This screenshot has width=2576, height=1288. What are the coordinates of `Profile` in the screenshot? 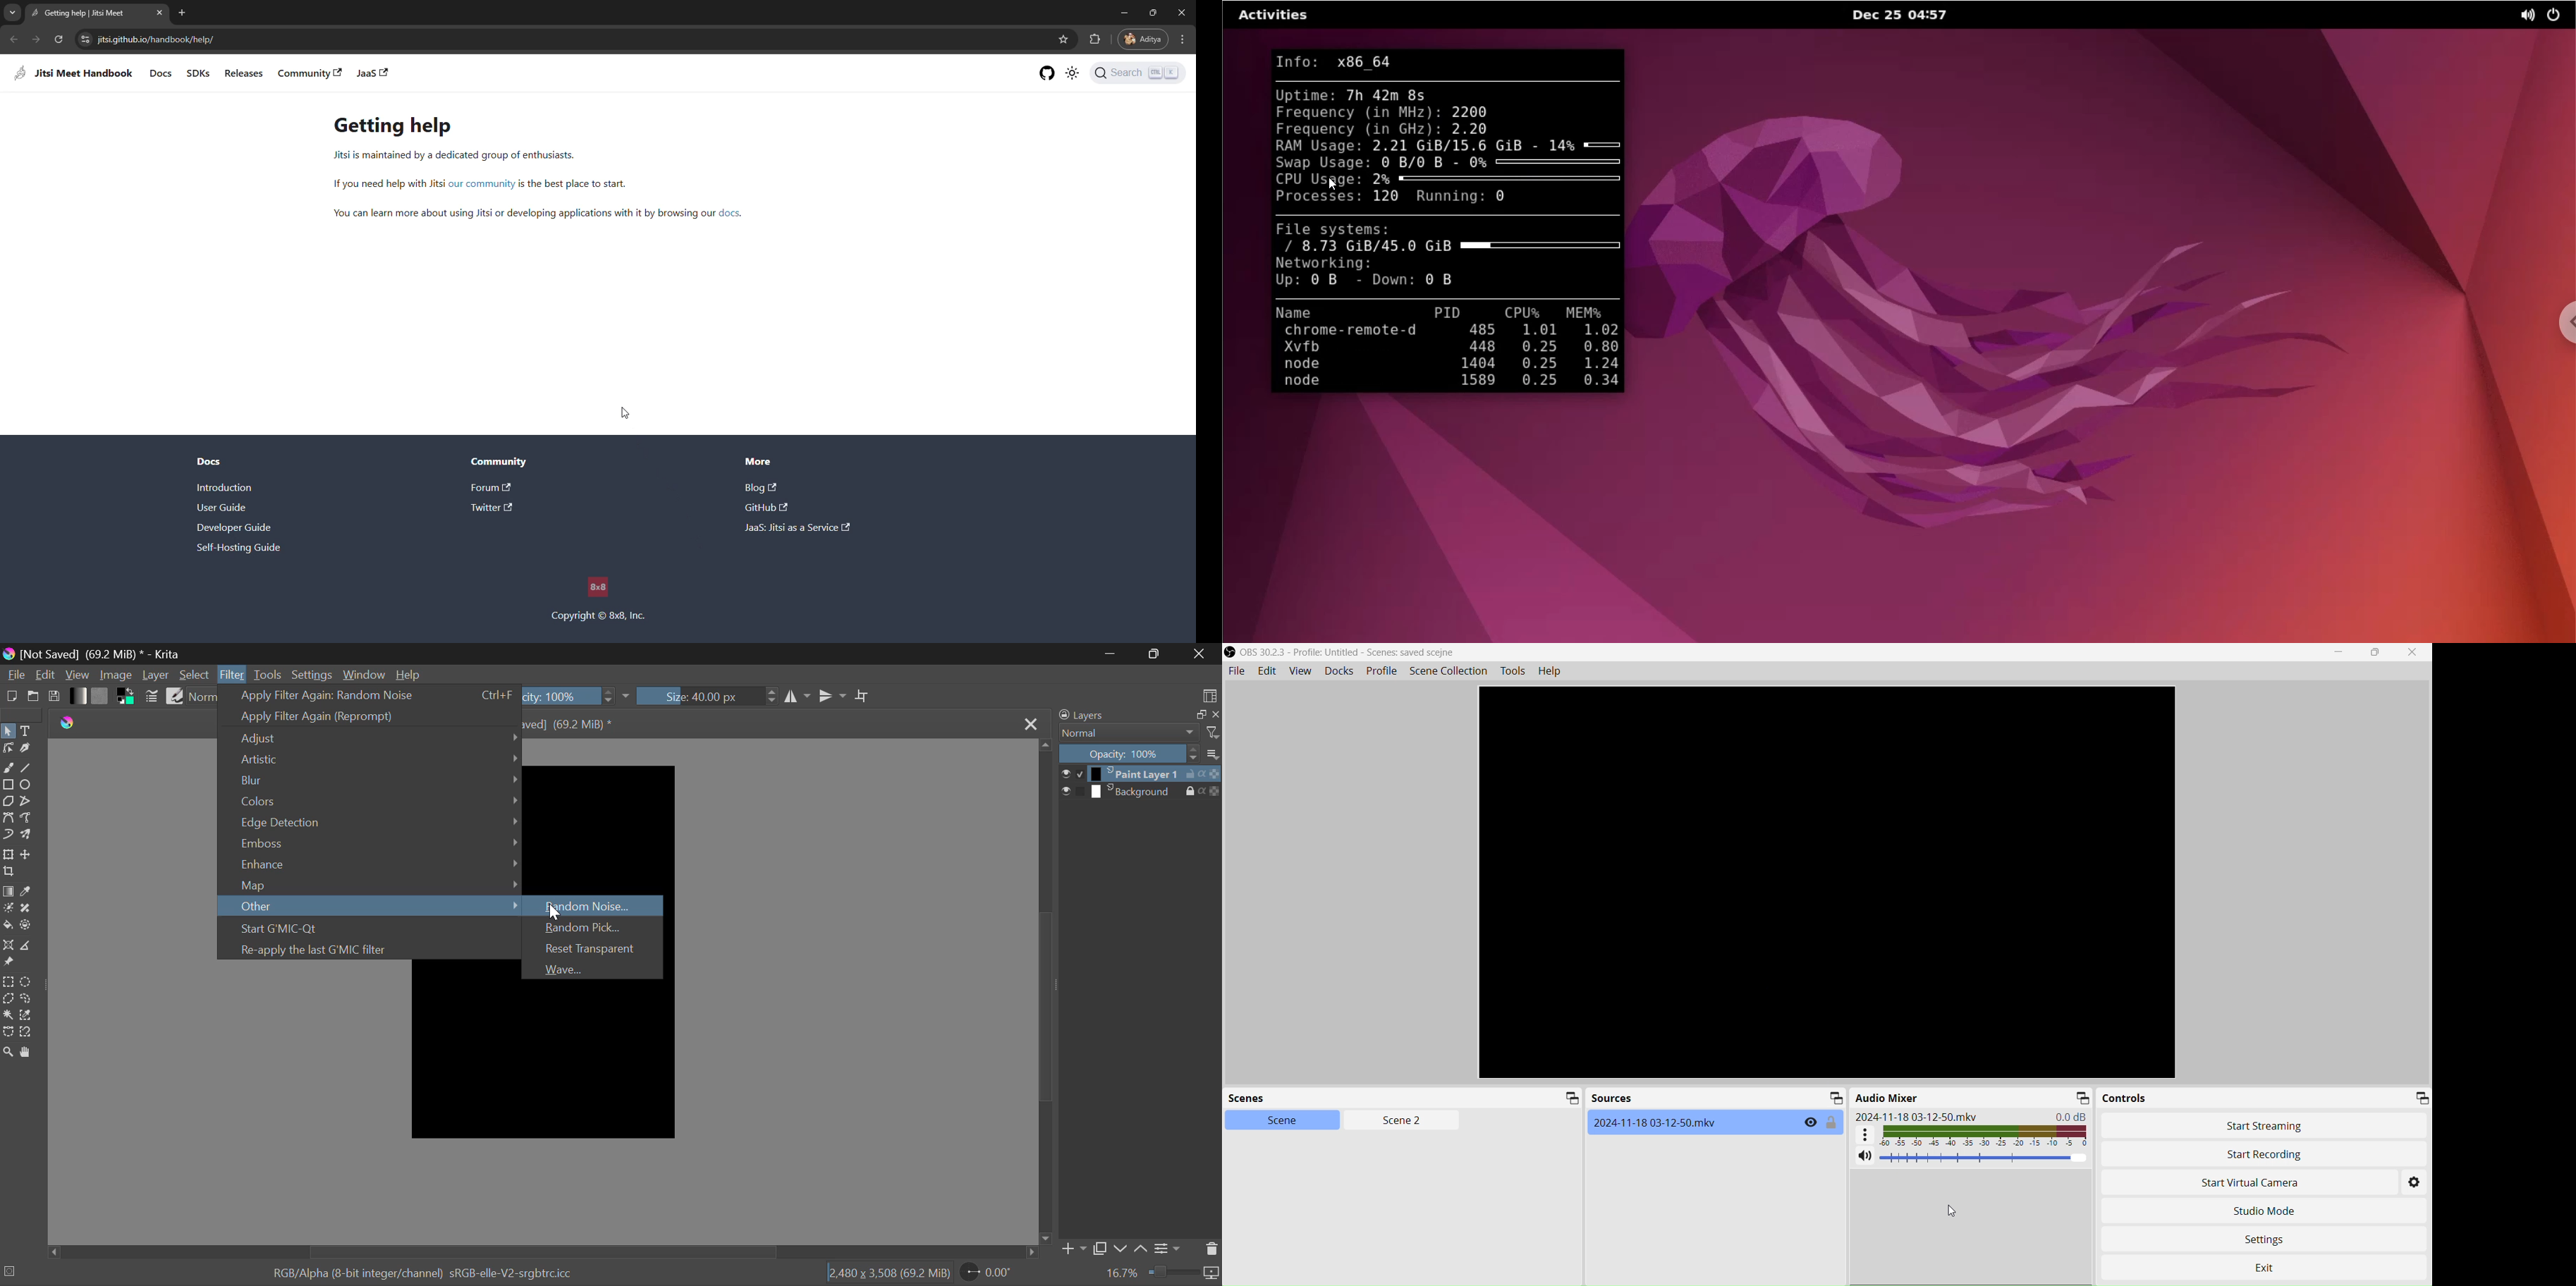 It's located at (1382, 671).